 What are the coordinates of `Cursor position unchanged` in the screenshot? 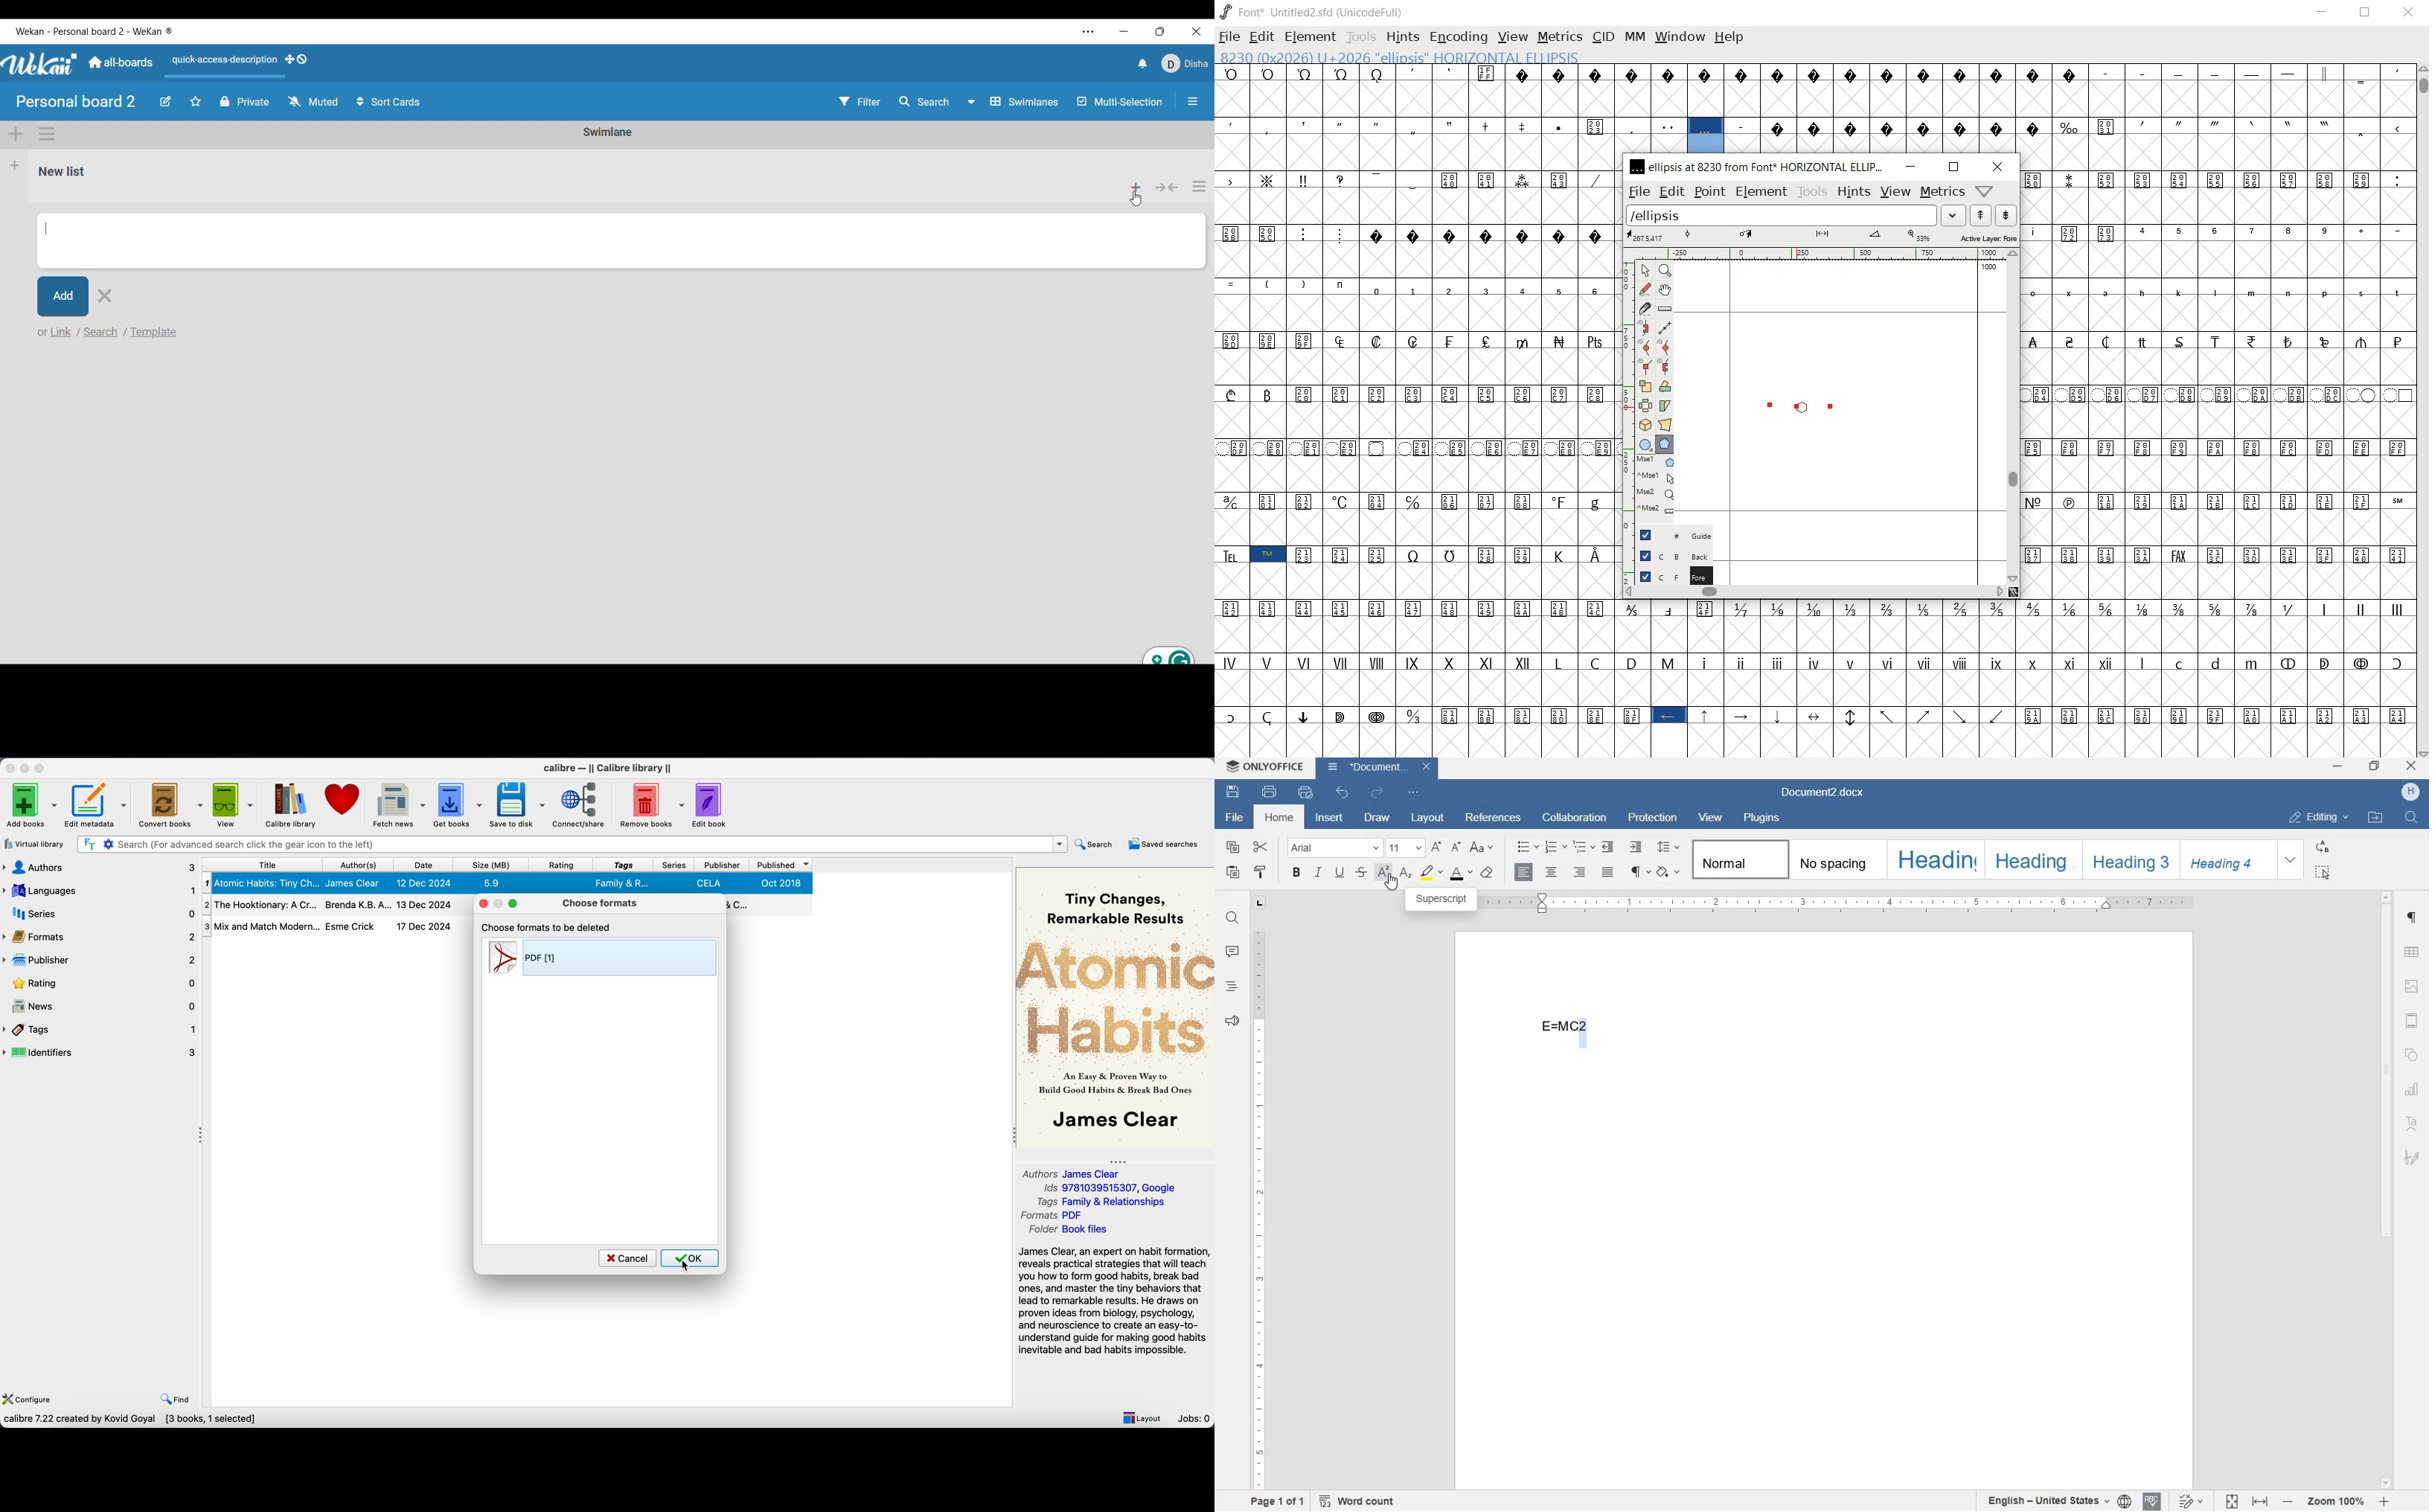 It's located at (1139, 201).